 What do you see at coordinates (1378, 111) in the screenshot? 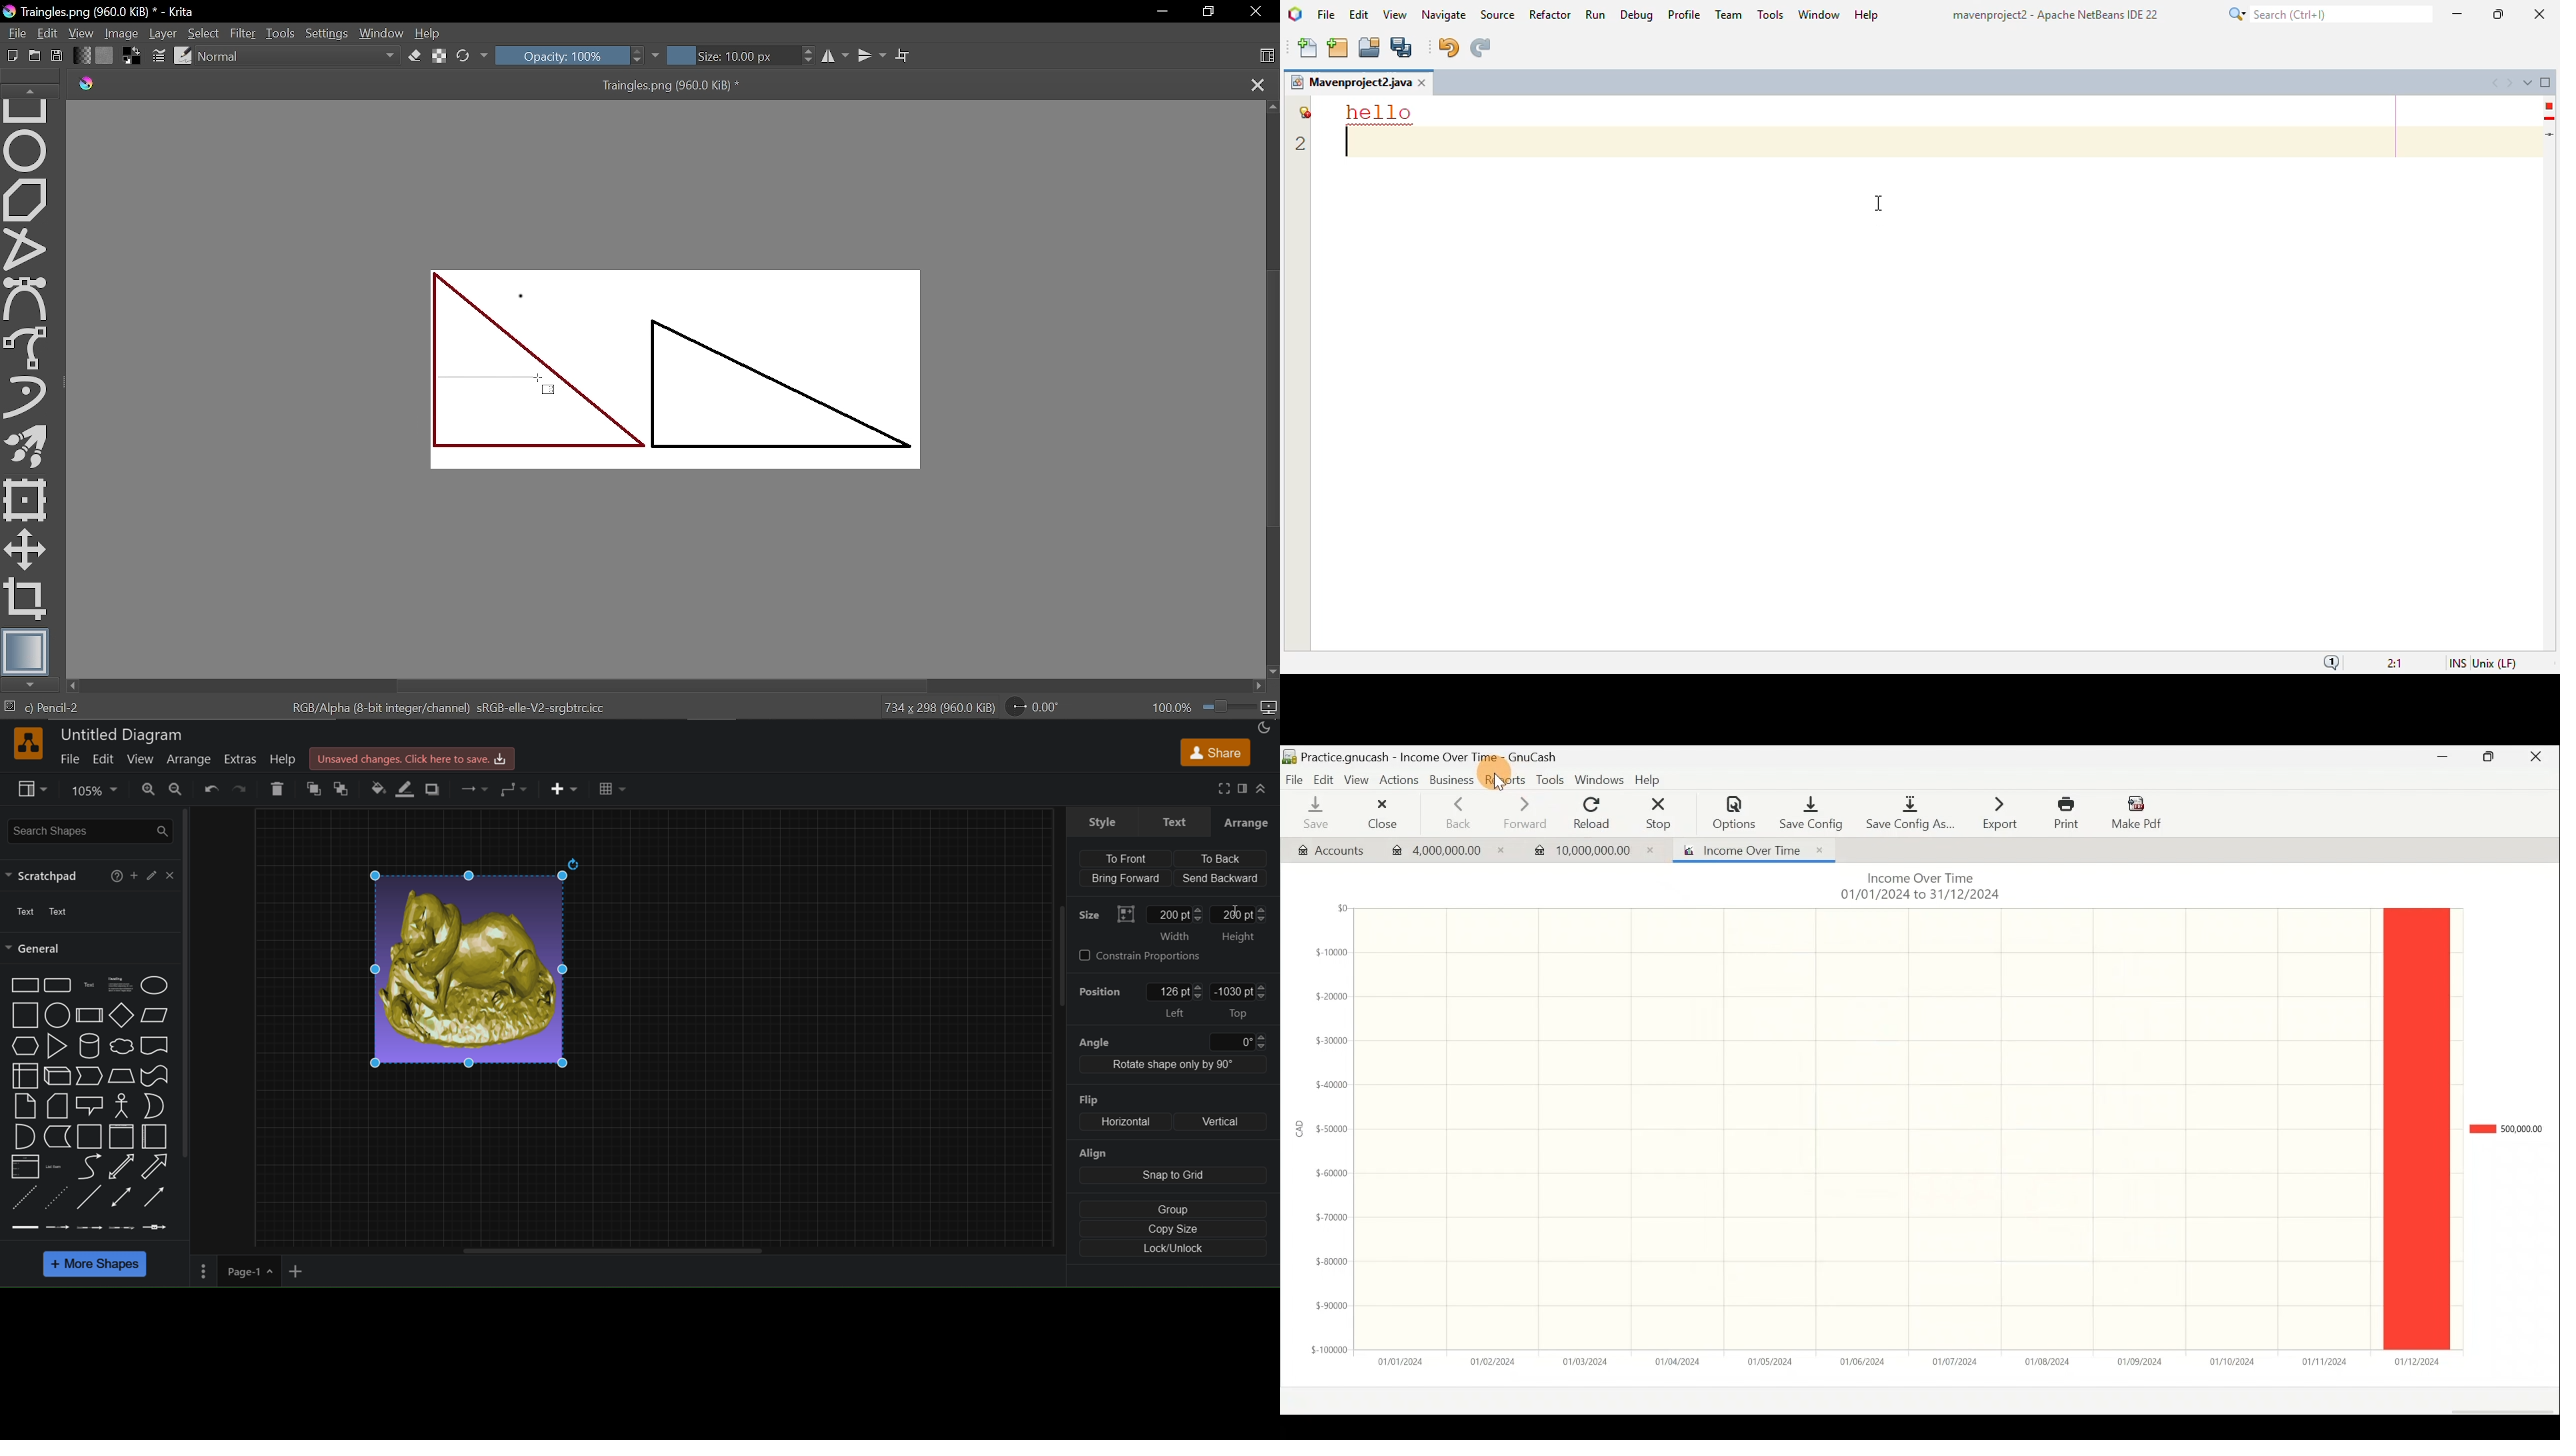
I see `font size and color settings changed for better readability` at bounding box center [1378, 111].